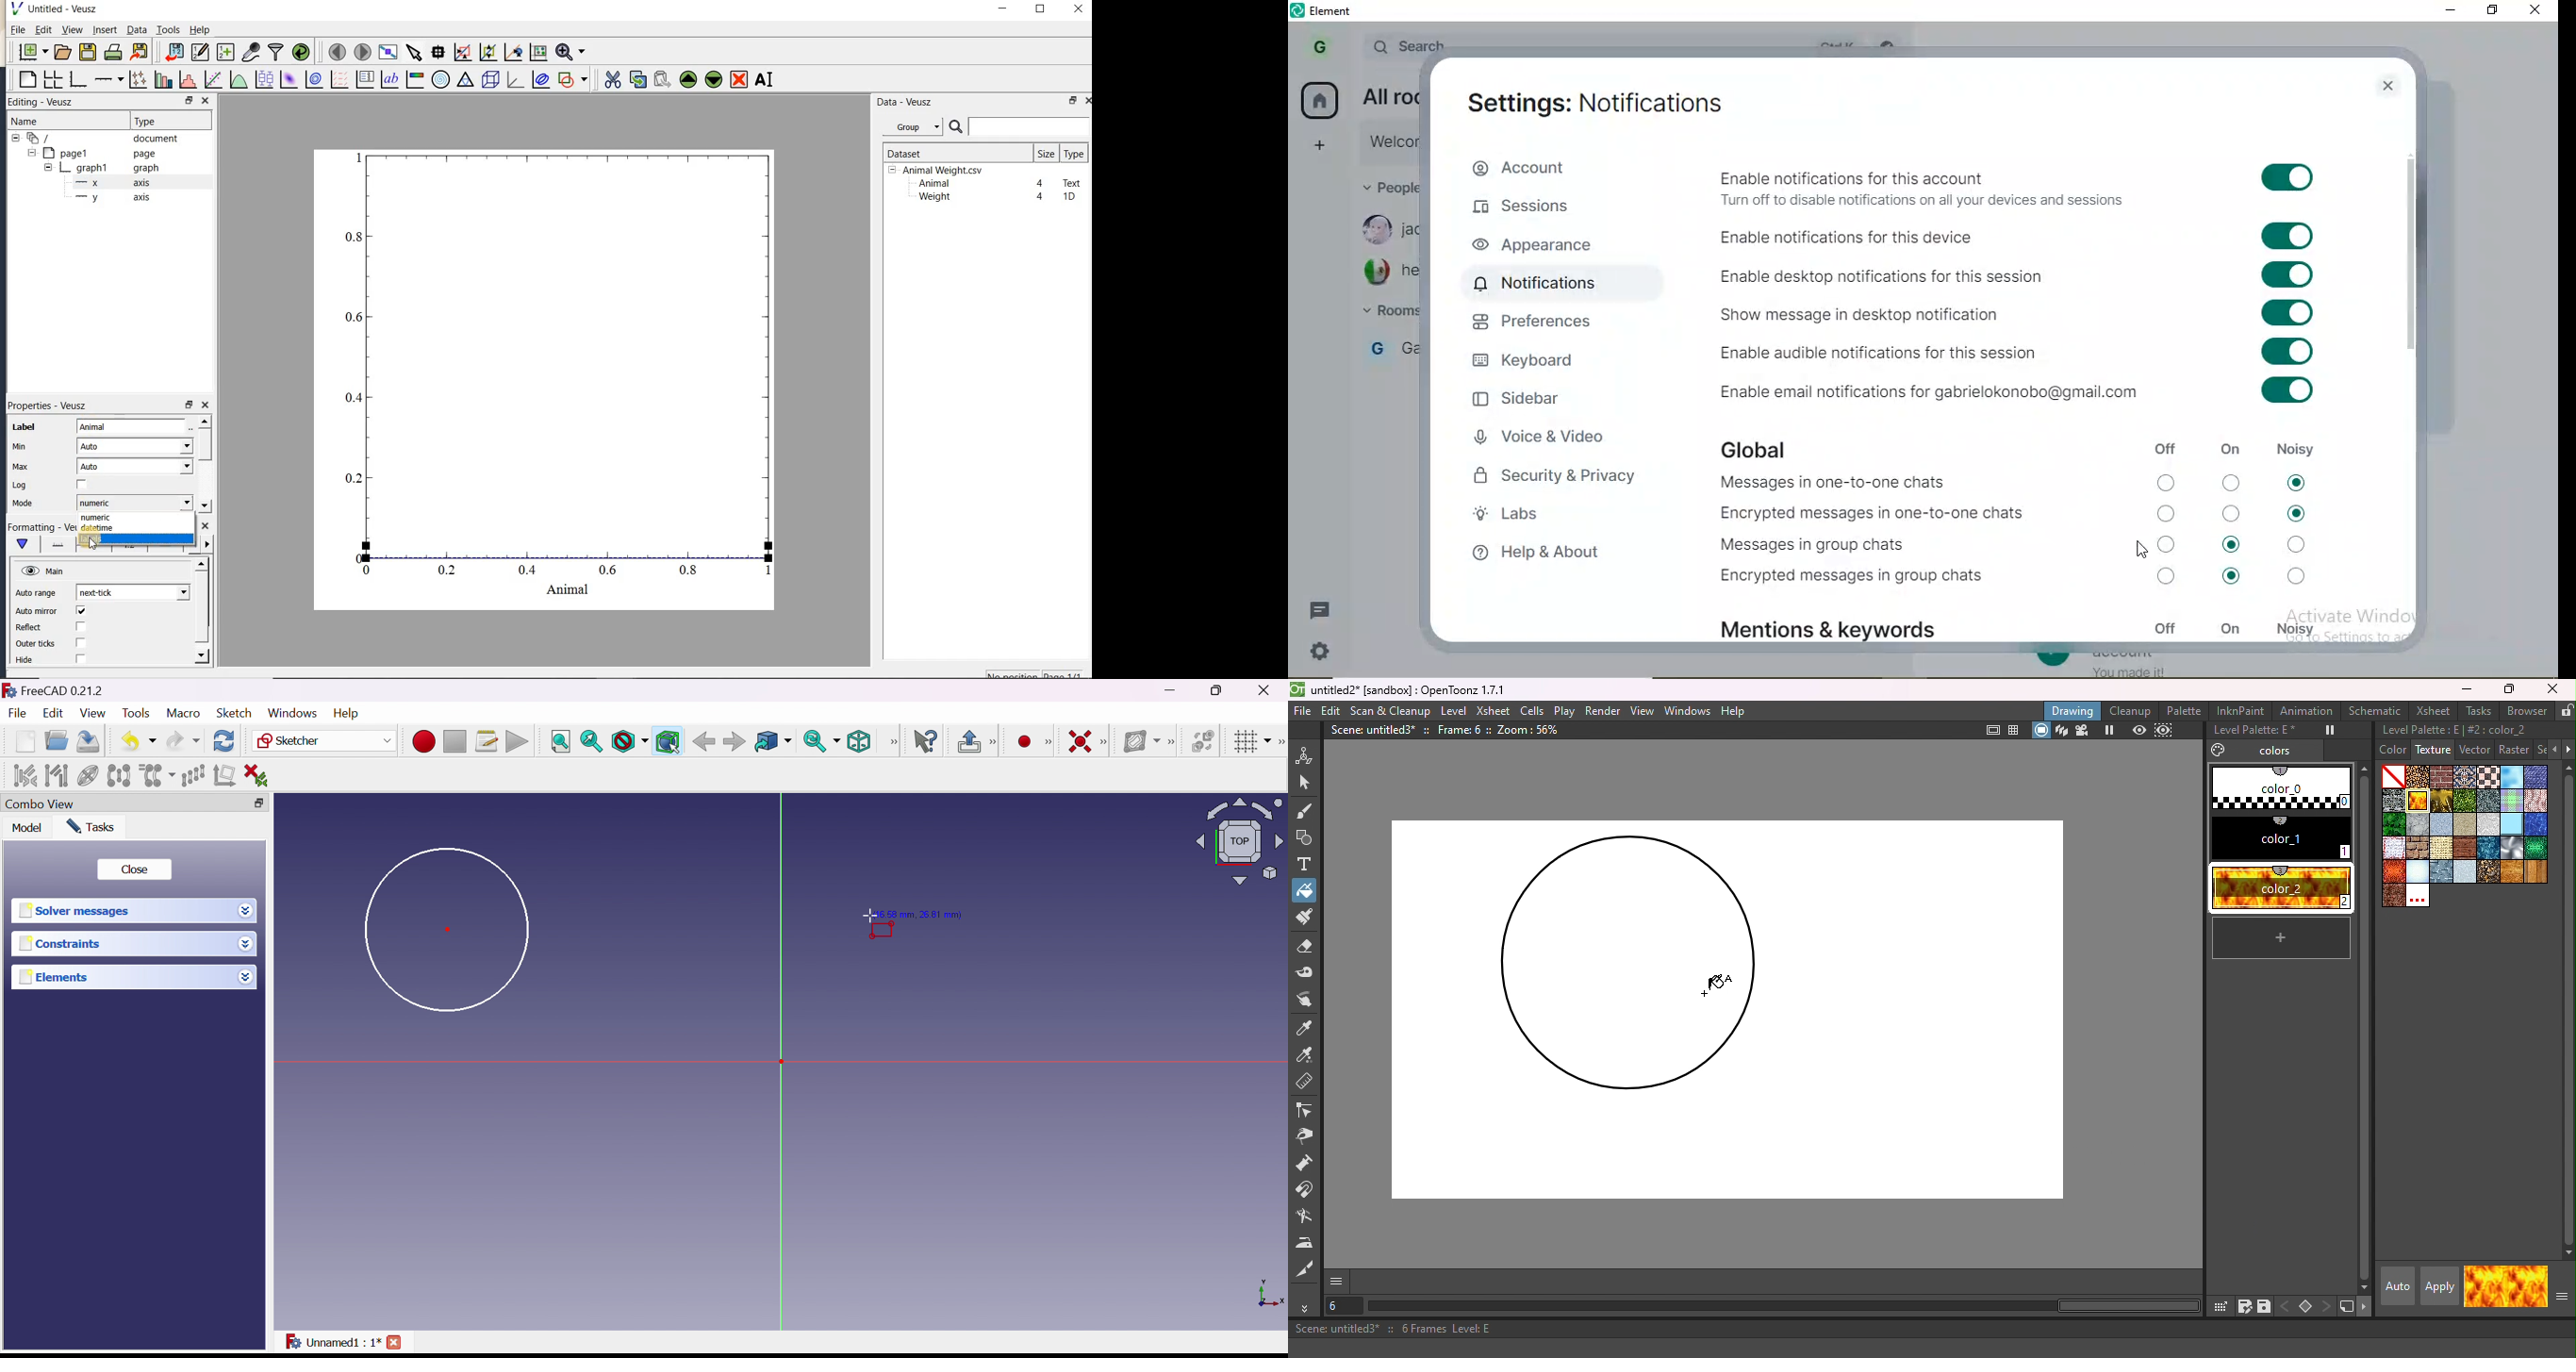 Image resolution: width=2576 pixels, height=1372 pixels. Describe the element at coordinates (1816, 546) in the screenshot. I see `messages in group chats` at that location.